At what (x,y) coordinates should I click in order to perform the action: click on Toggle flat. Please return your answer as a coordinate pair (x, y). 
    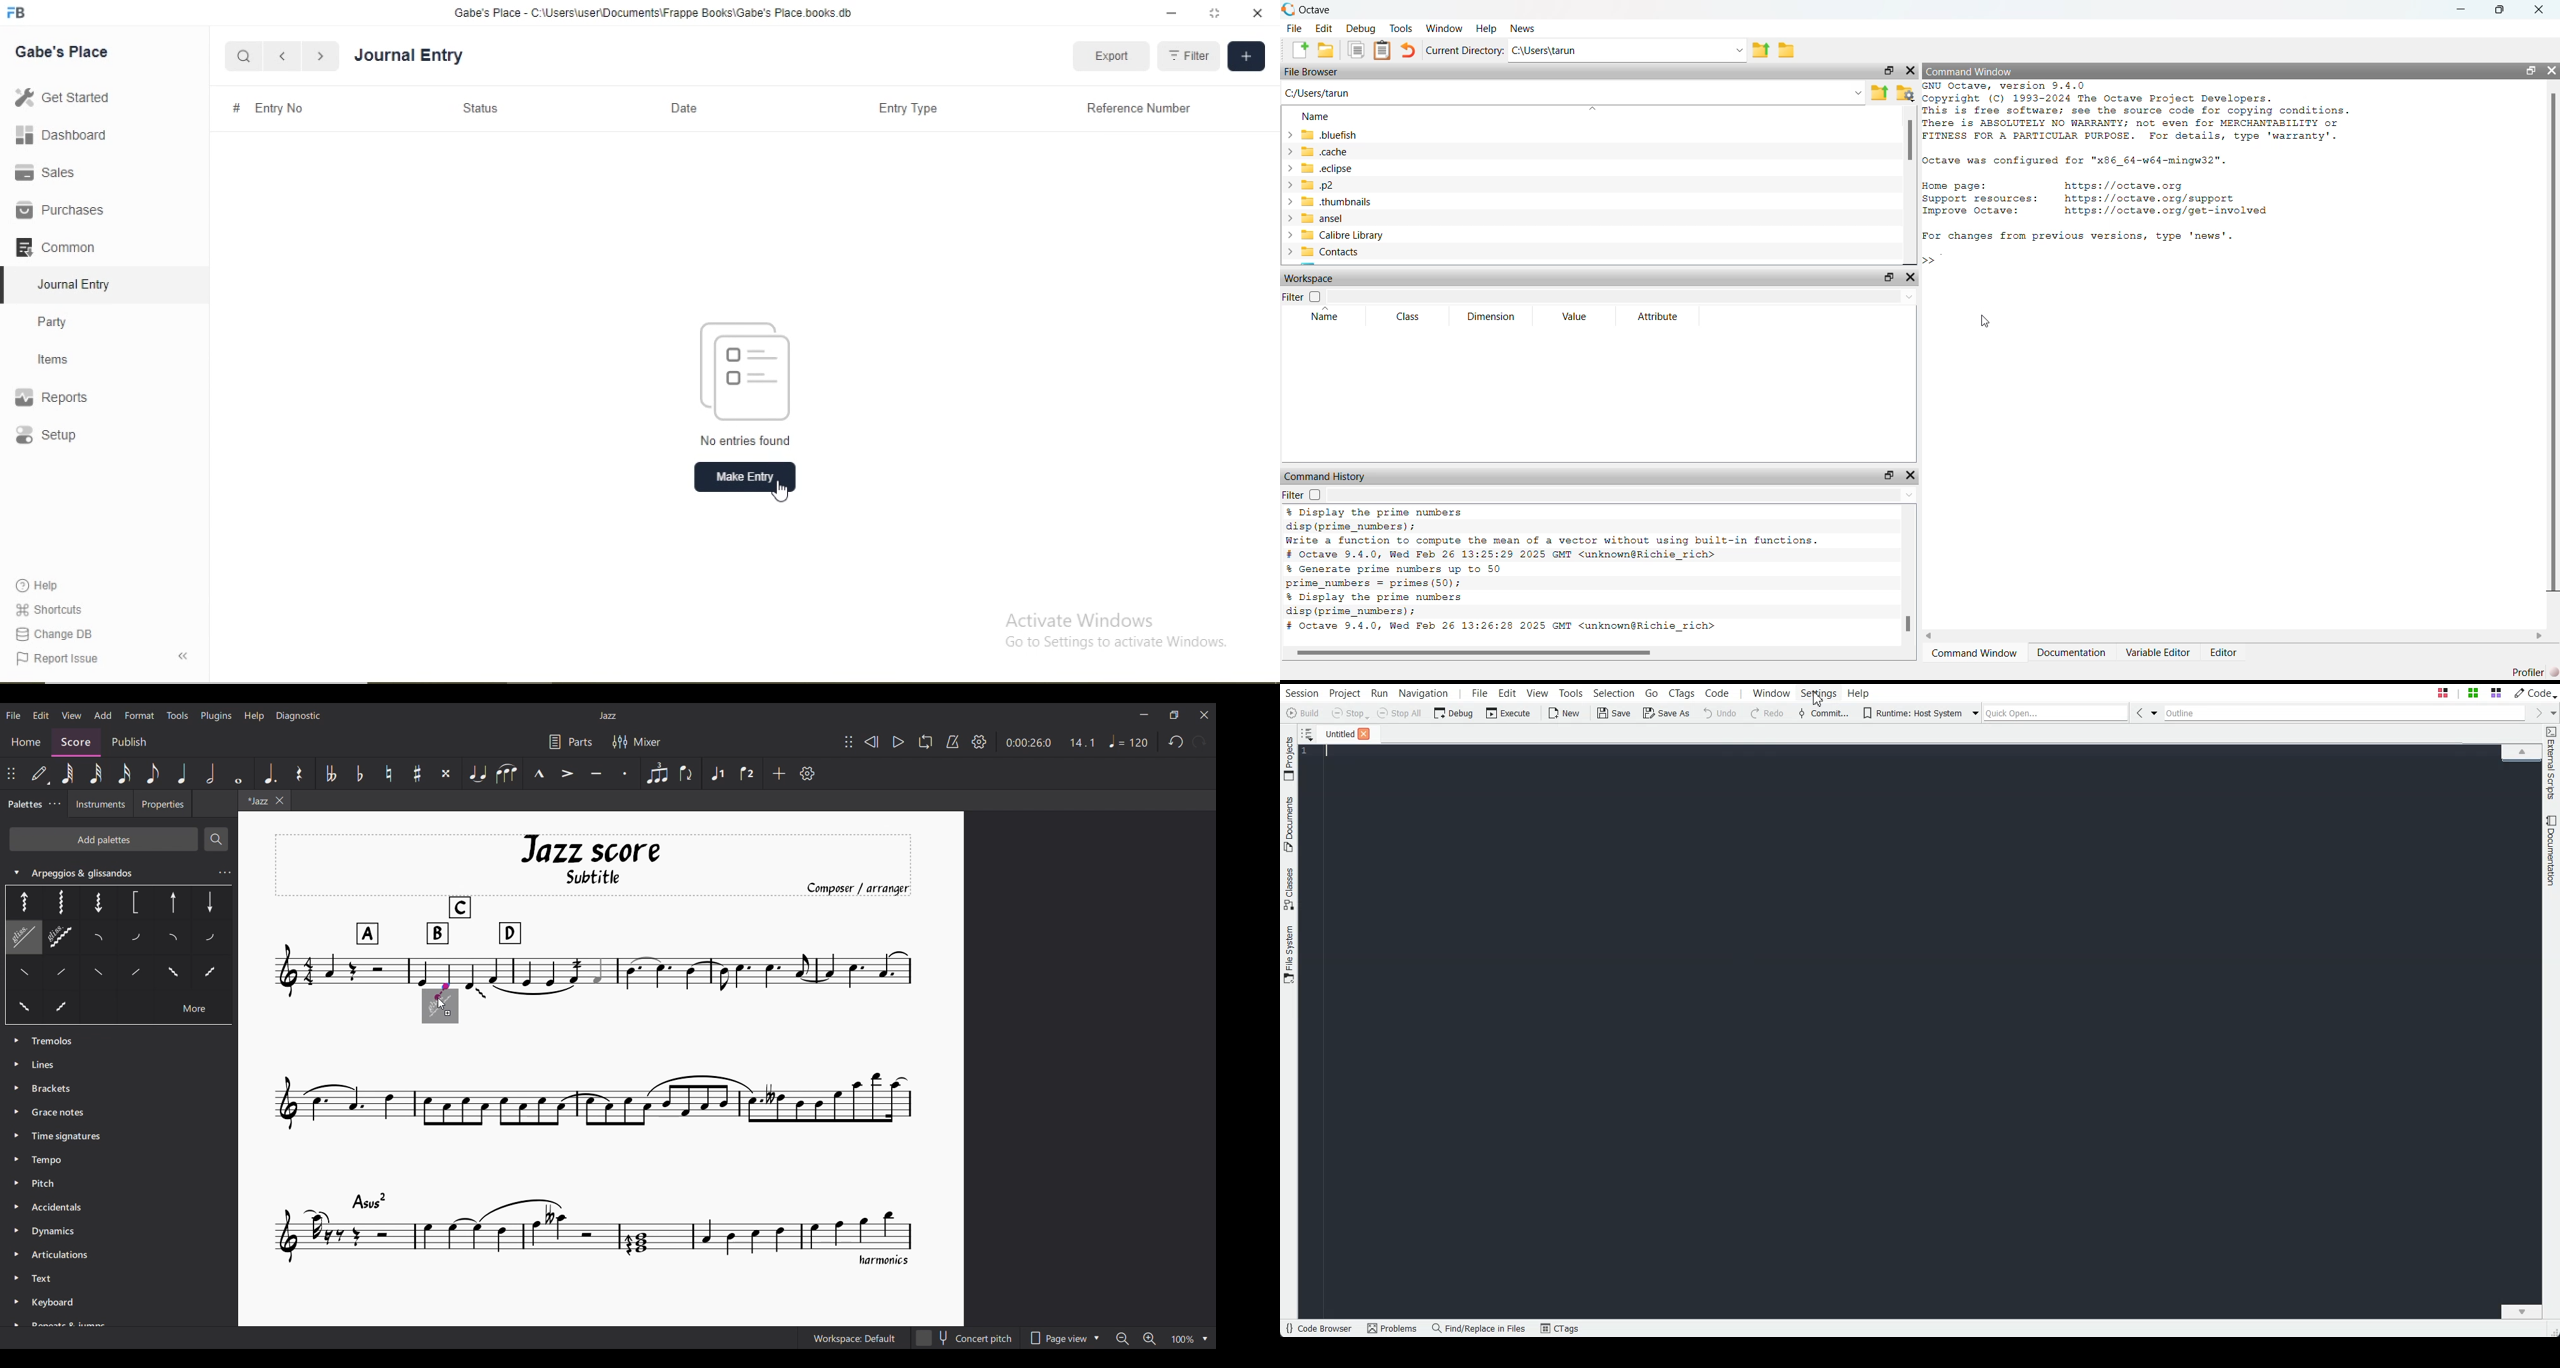
    Looking at the image, I should click on (360, 773).